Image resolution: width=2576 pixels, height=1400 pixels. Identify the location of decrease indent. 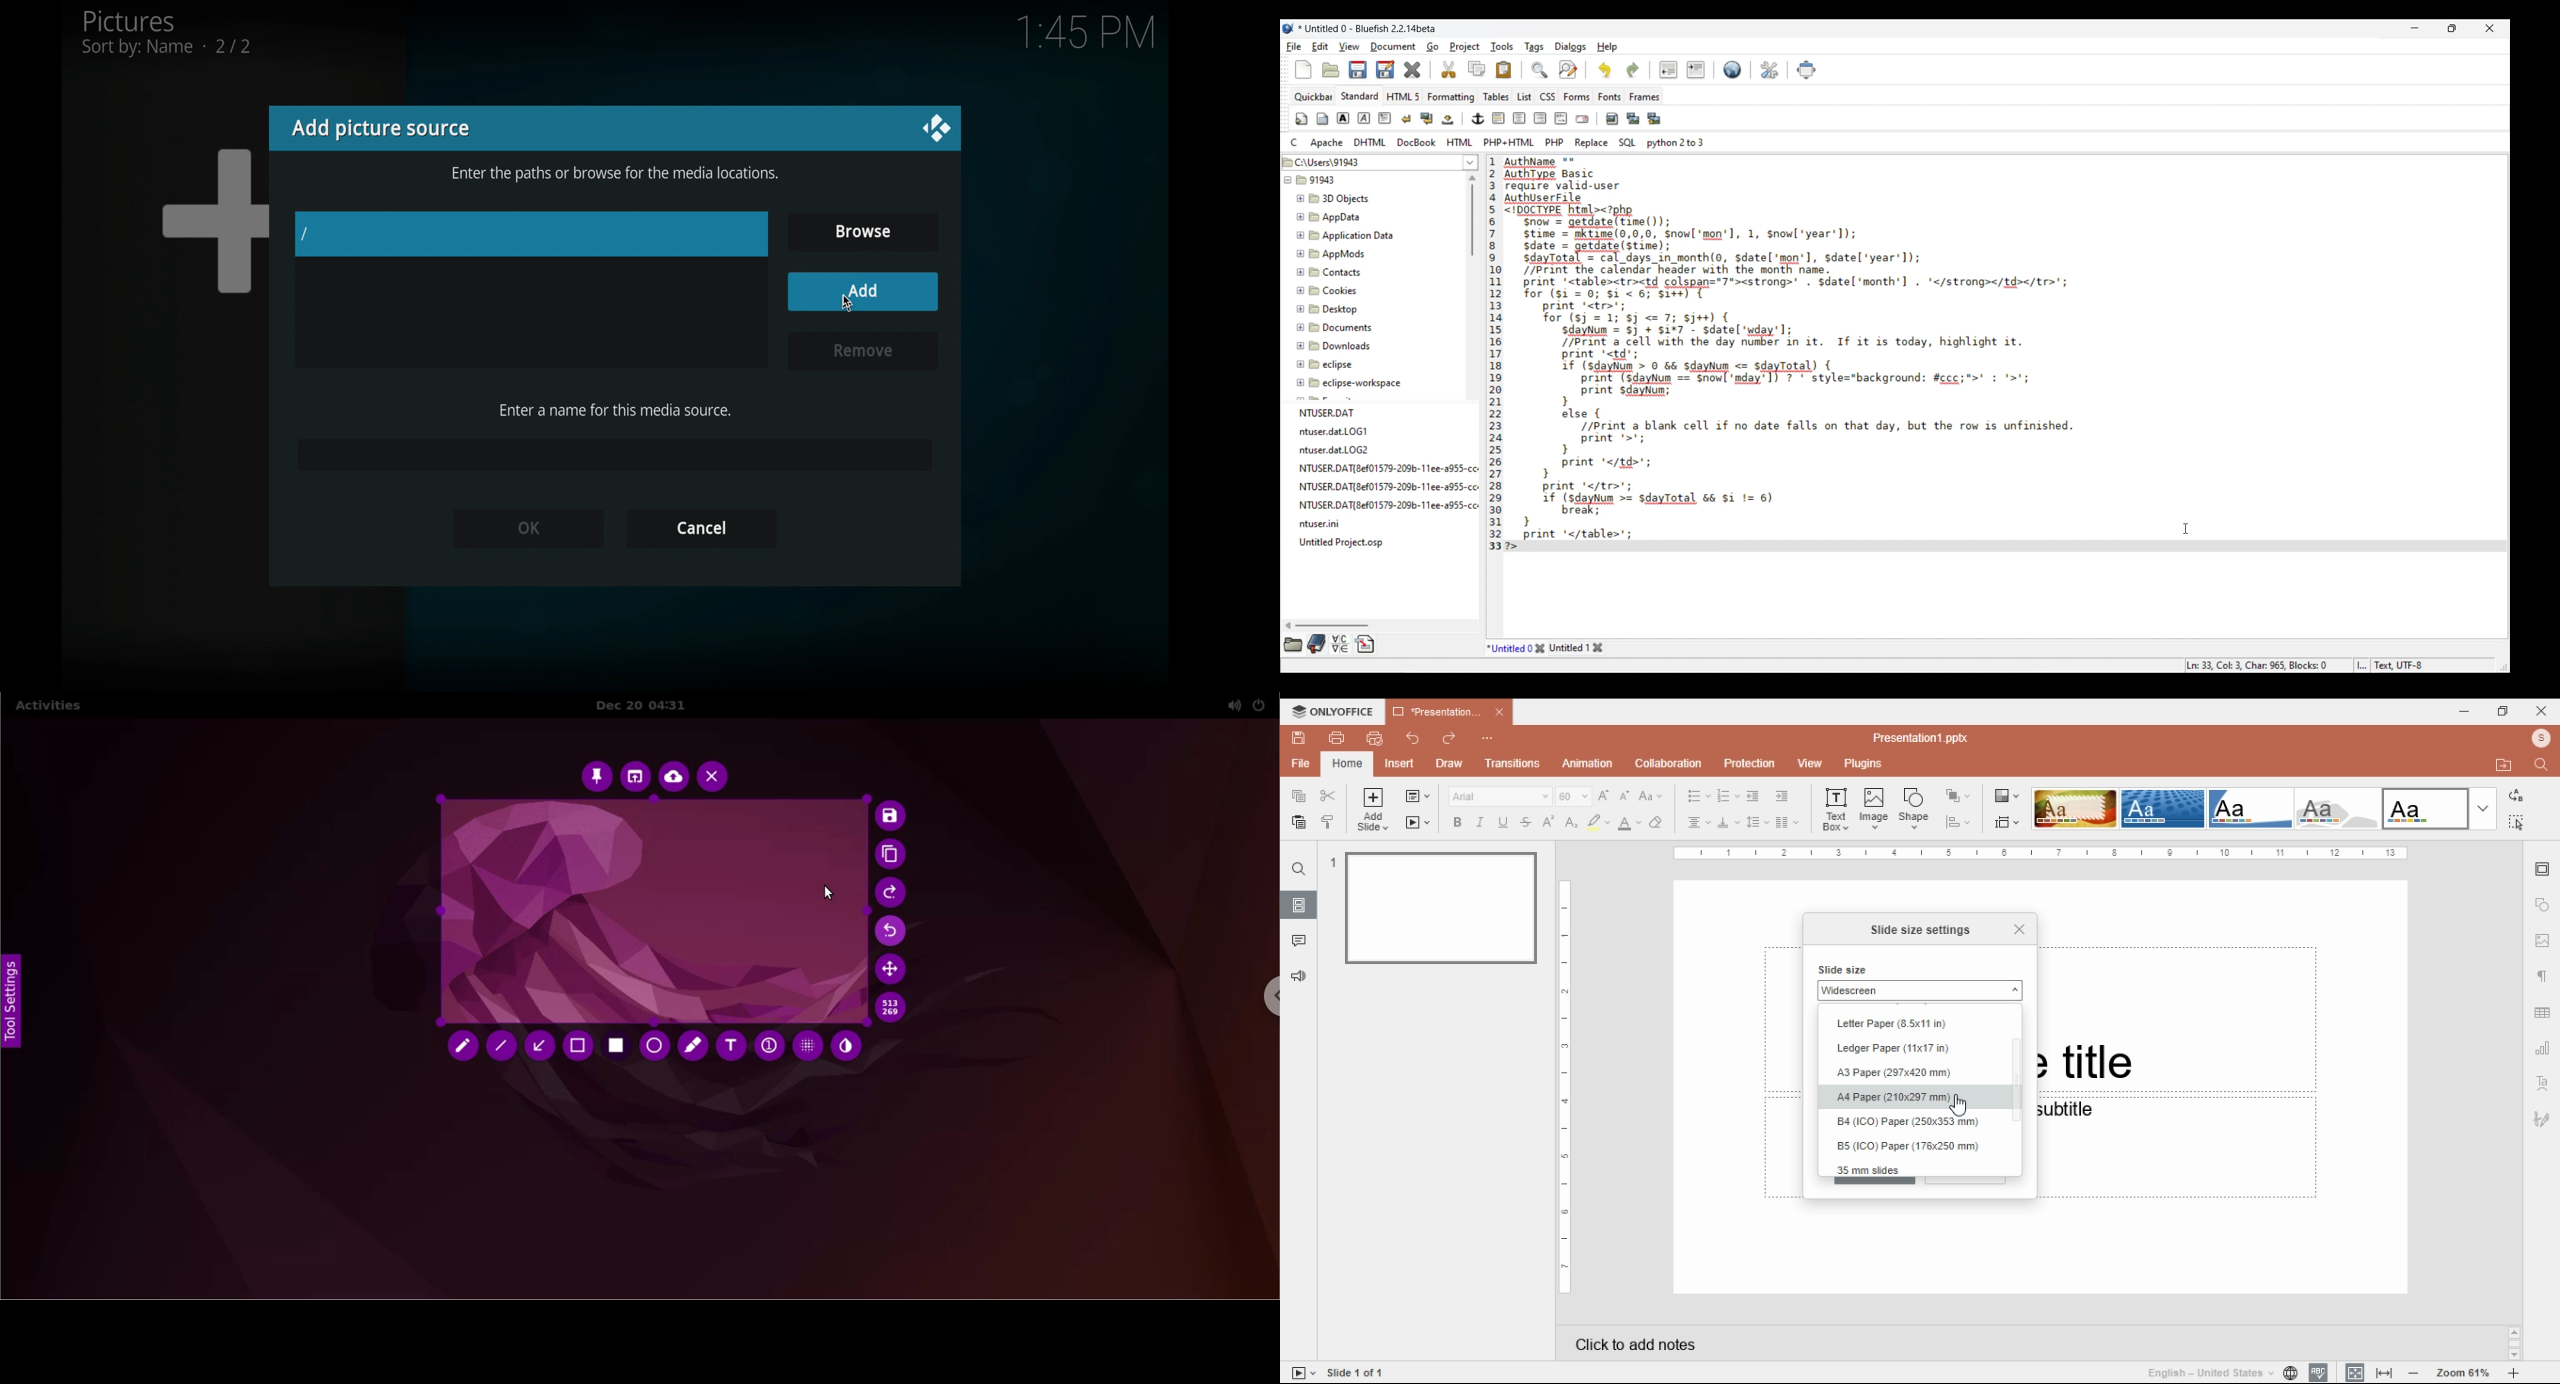
(1752, 797).